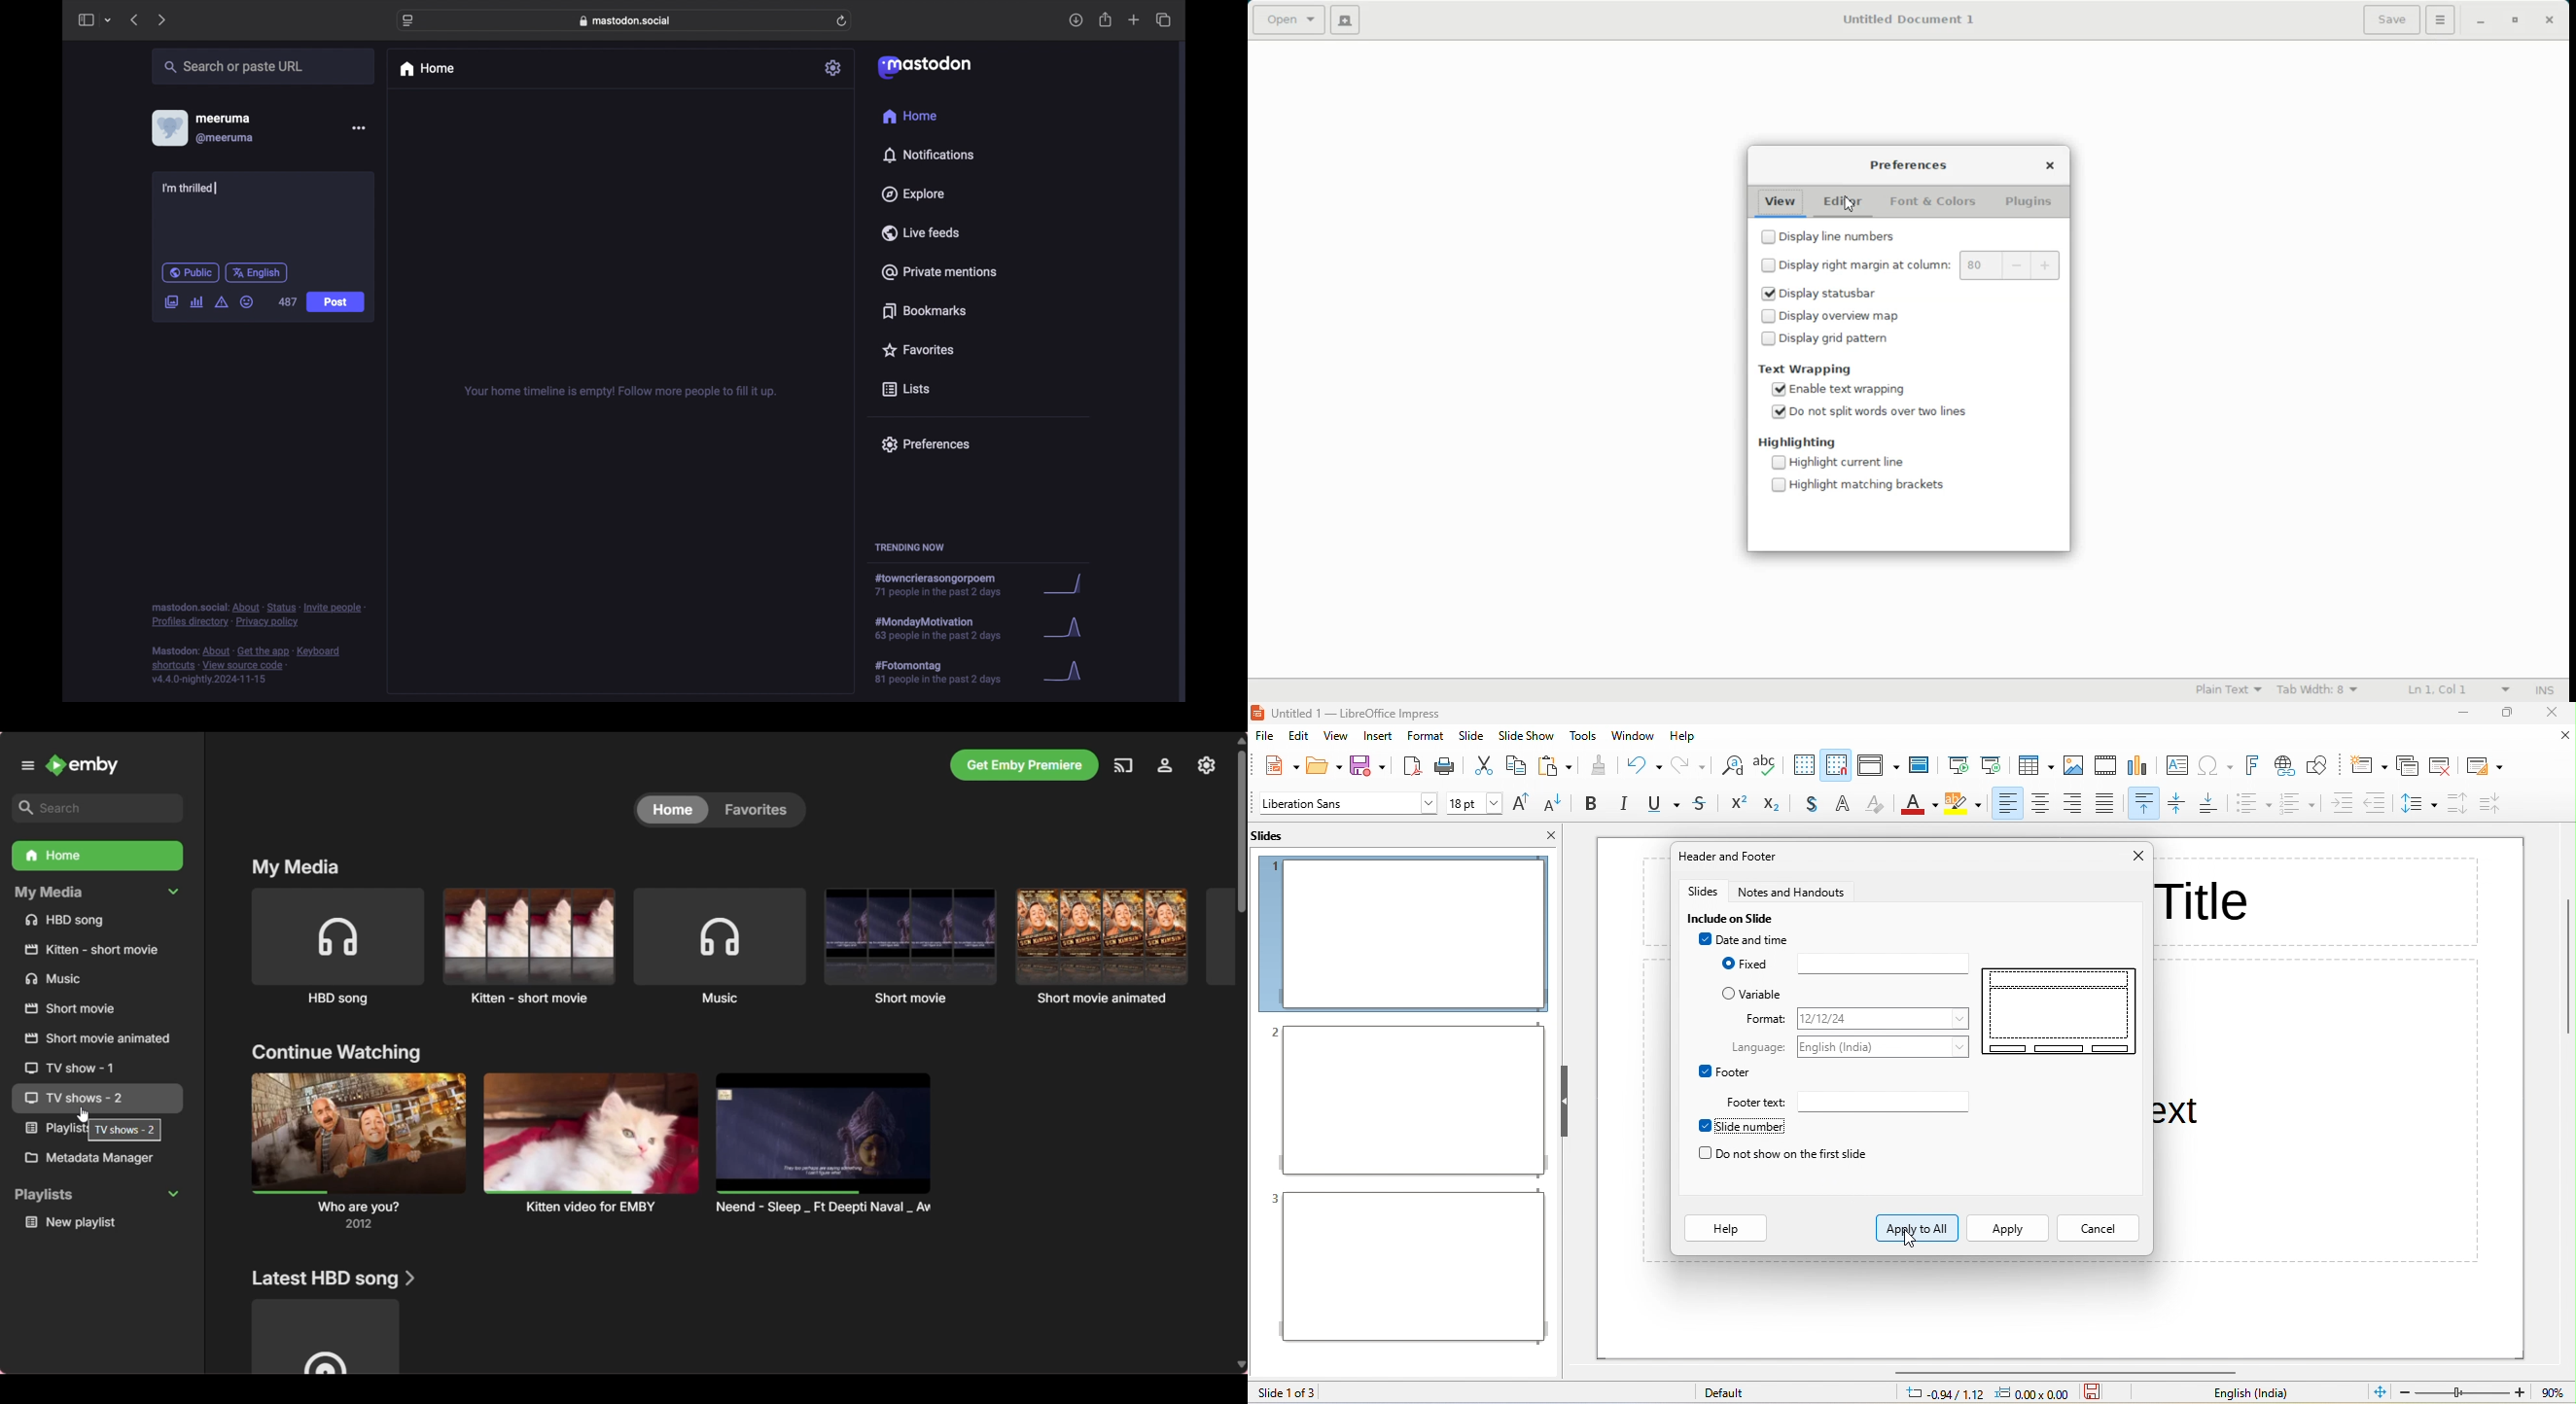 This screenshot has width=2576, height=1428. What do you see at coordinates (1704, 939) in the screenshot?
I see `Checkbox` at bounding box center [1704, 939].